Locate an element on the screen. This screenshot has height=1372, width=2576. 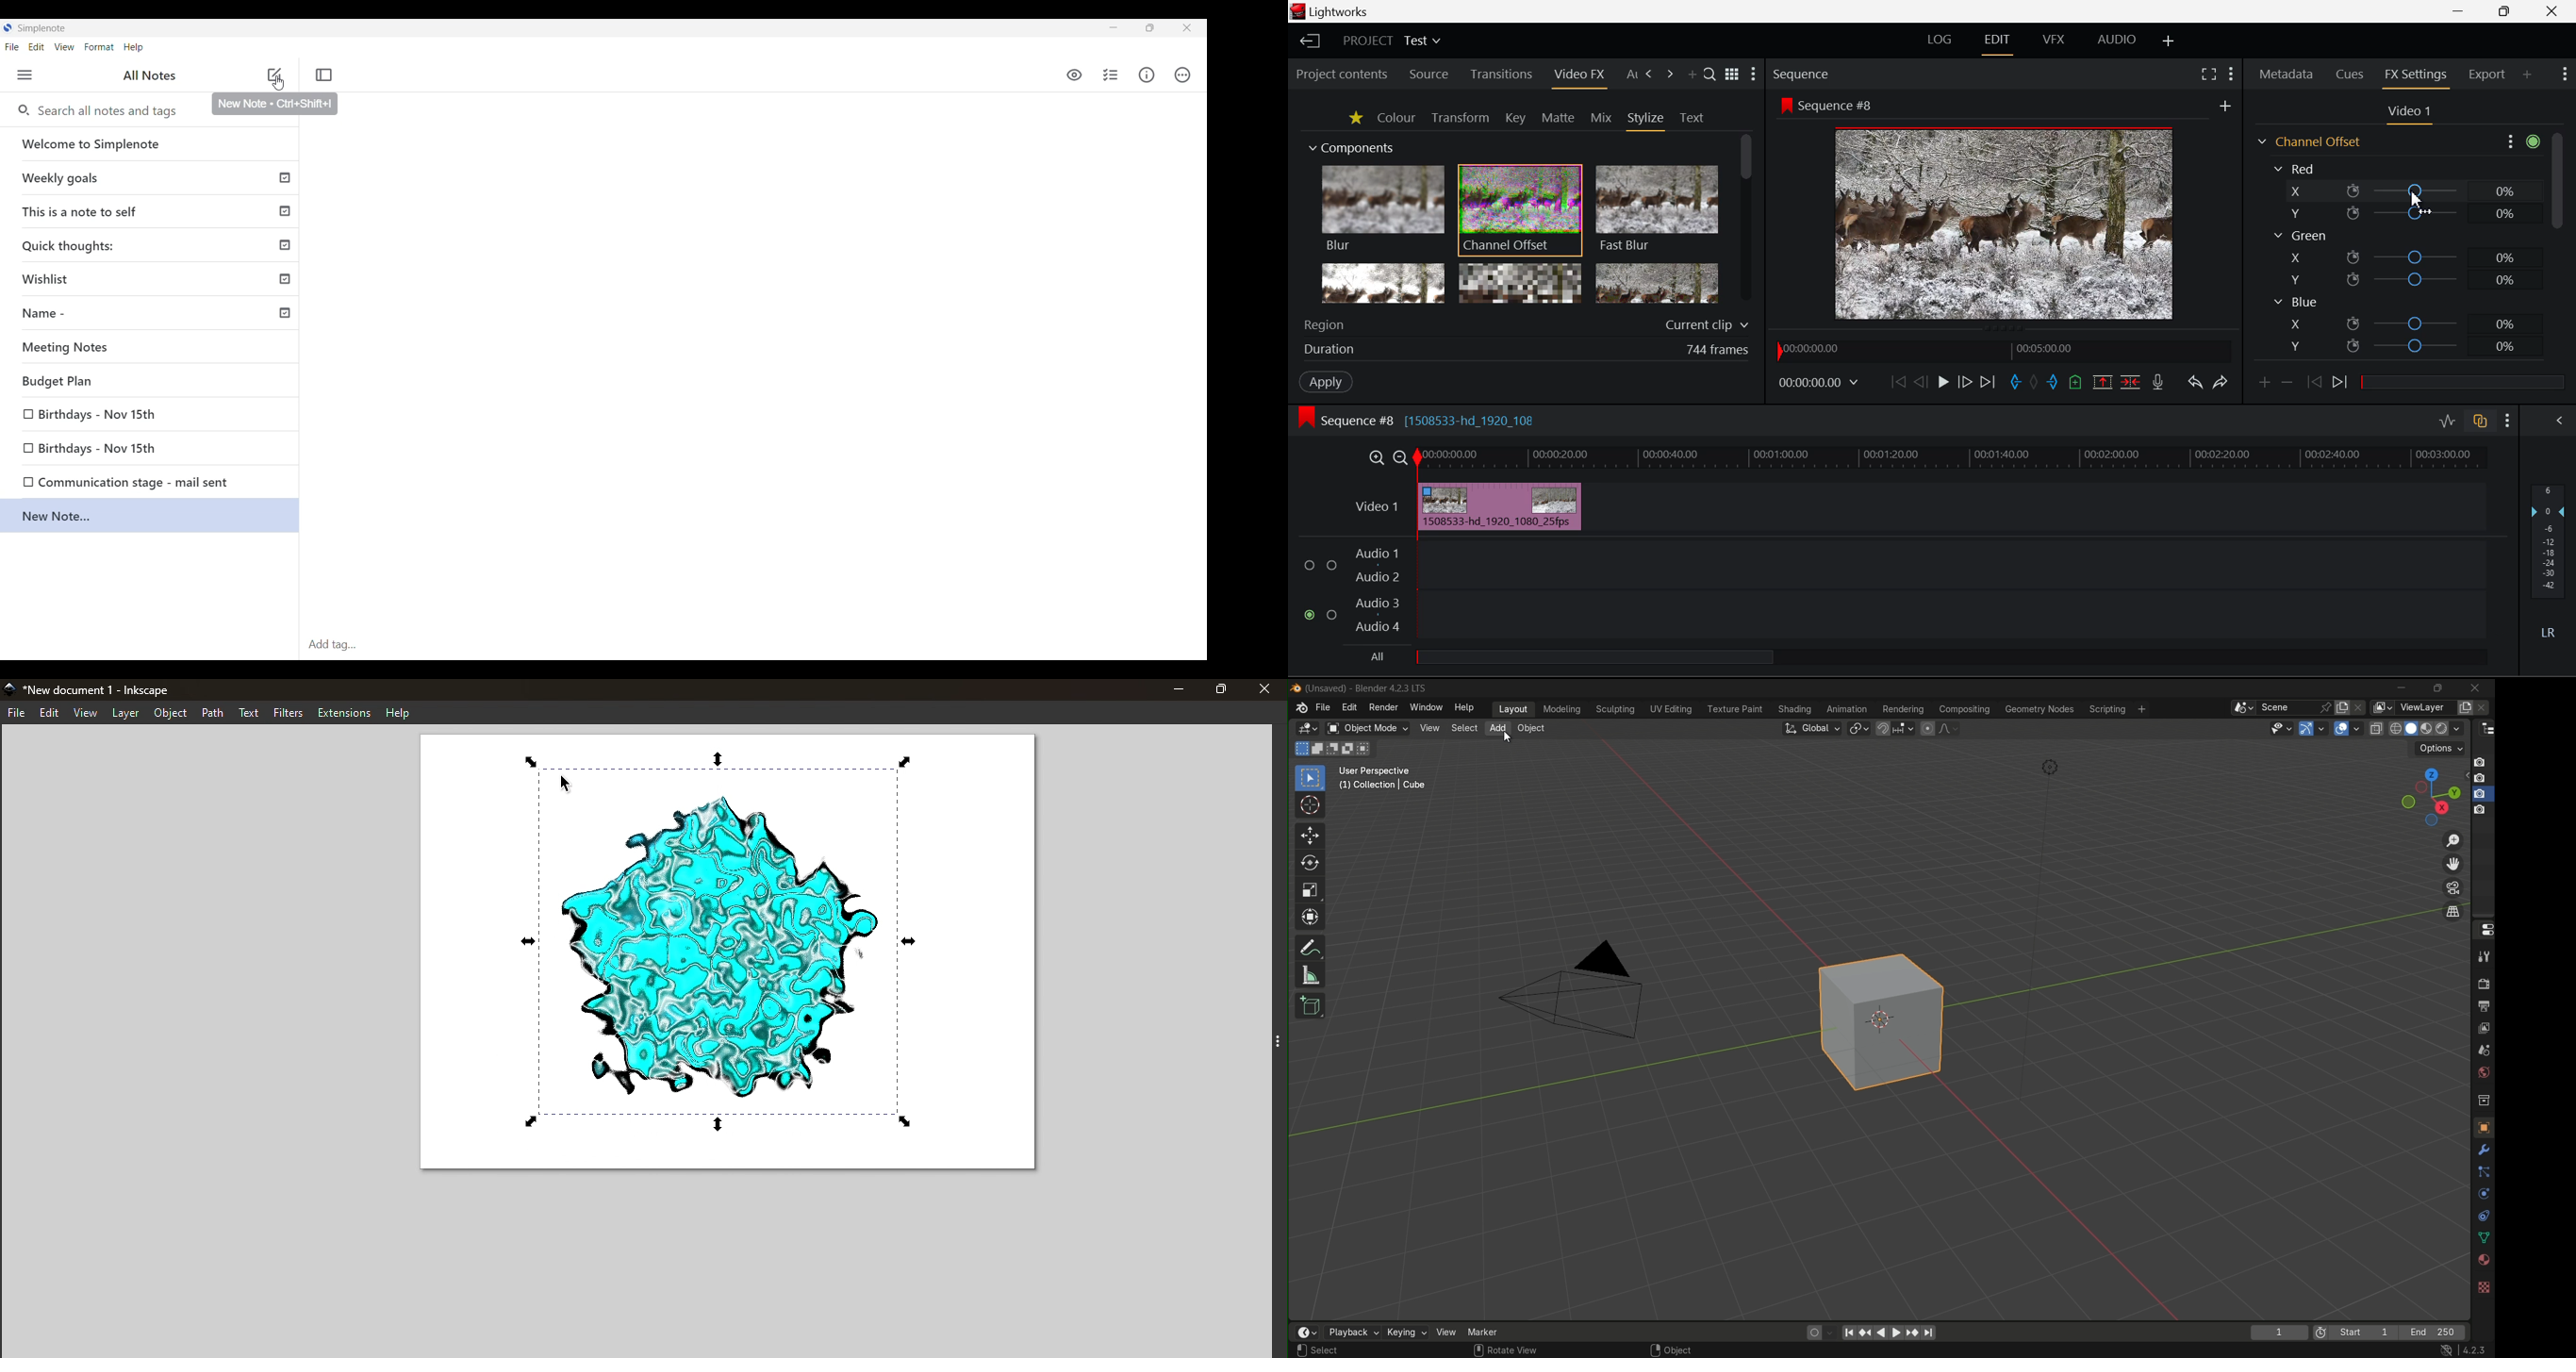
Delete/Cut is located at coordinates (2132, 383).